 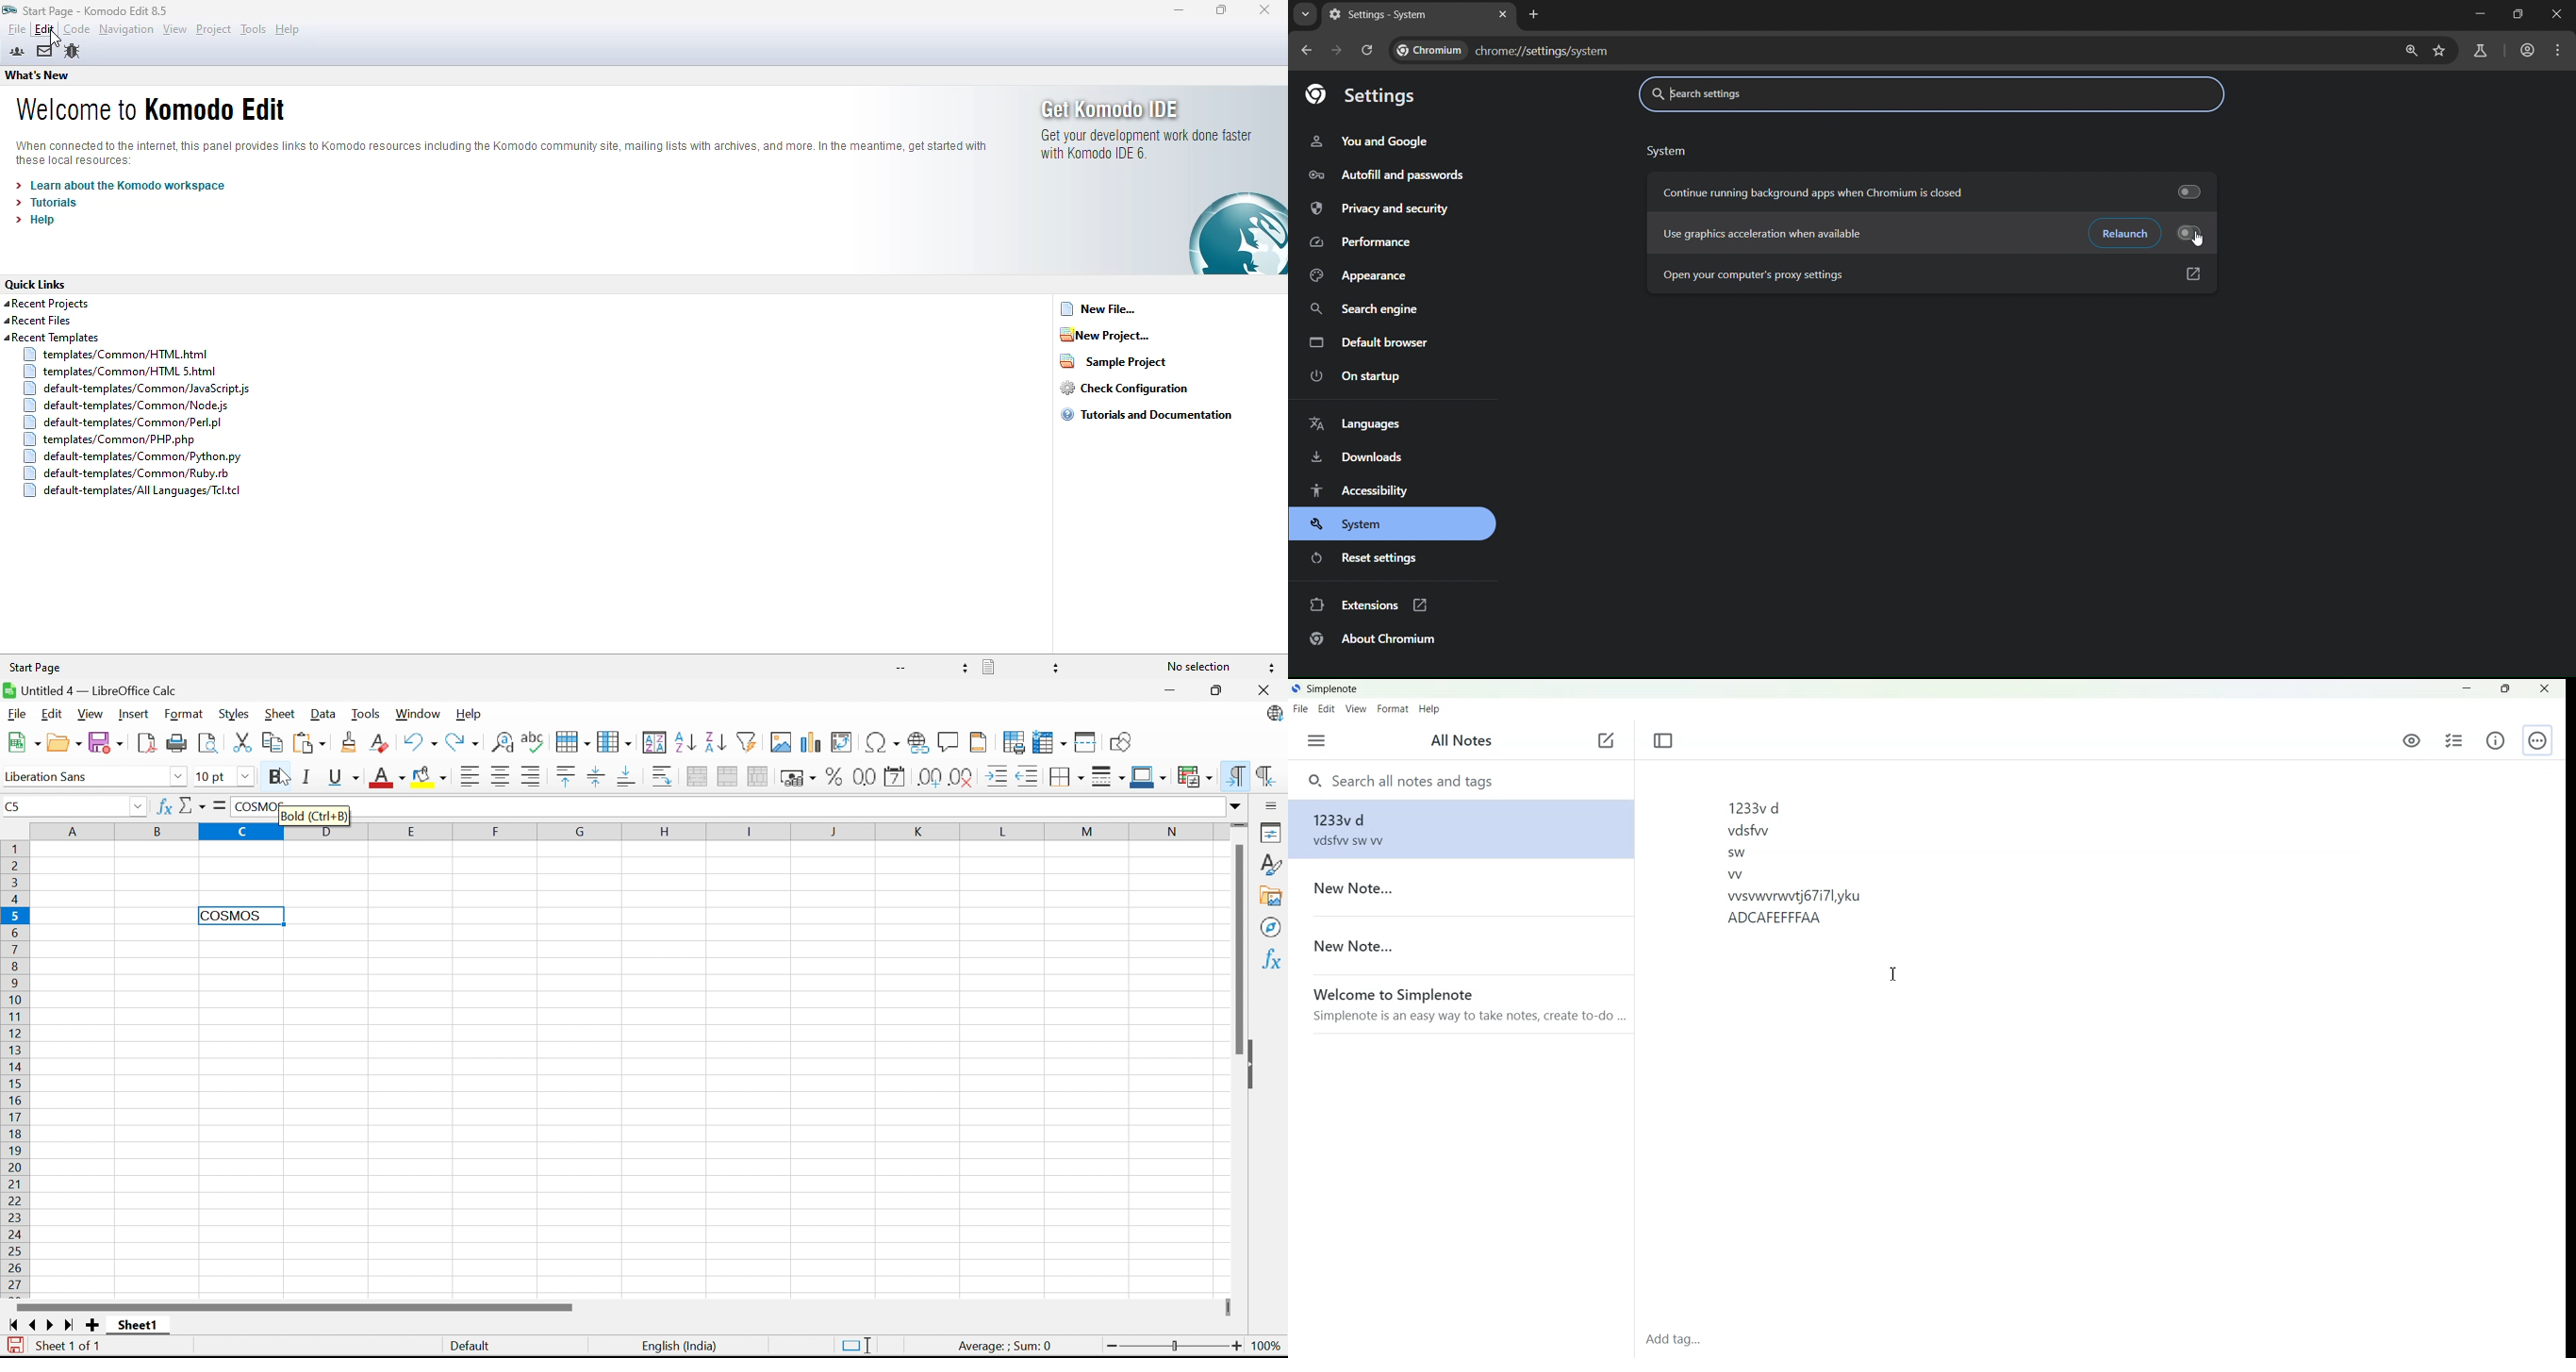 What do you see at coordinates (1458, 829) in the screenshot?
I see `Note file - 1233v d` at bounding box center [1458, 829].